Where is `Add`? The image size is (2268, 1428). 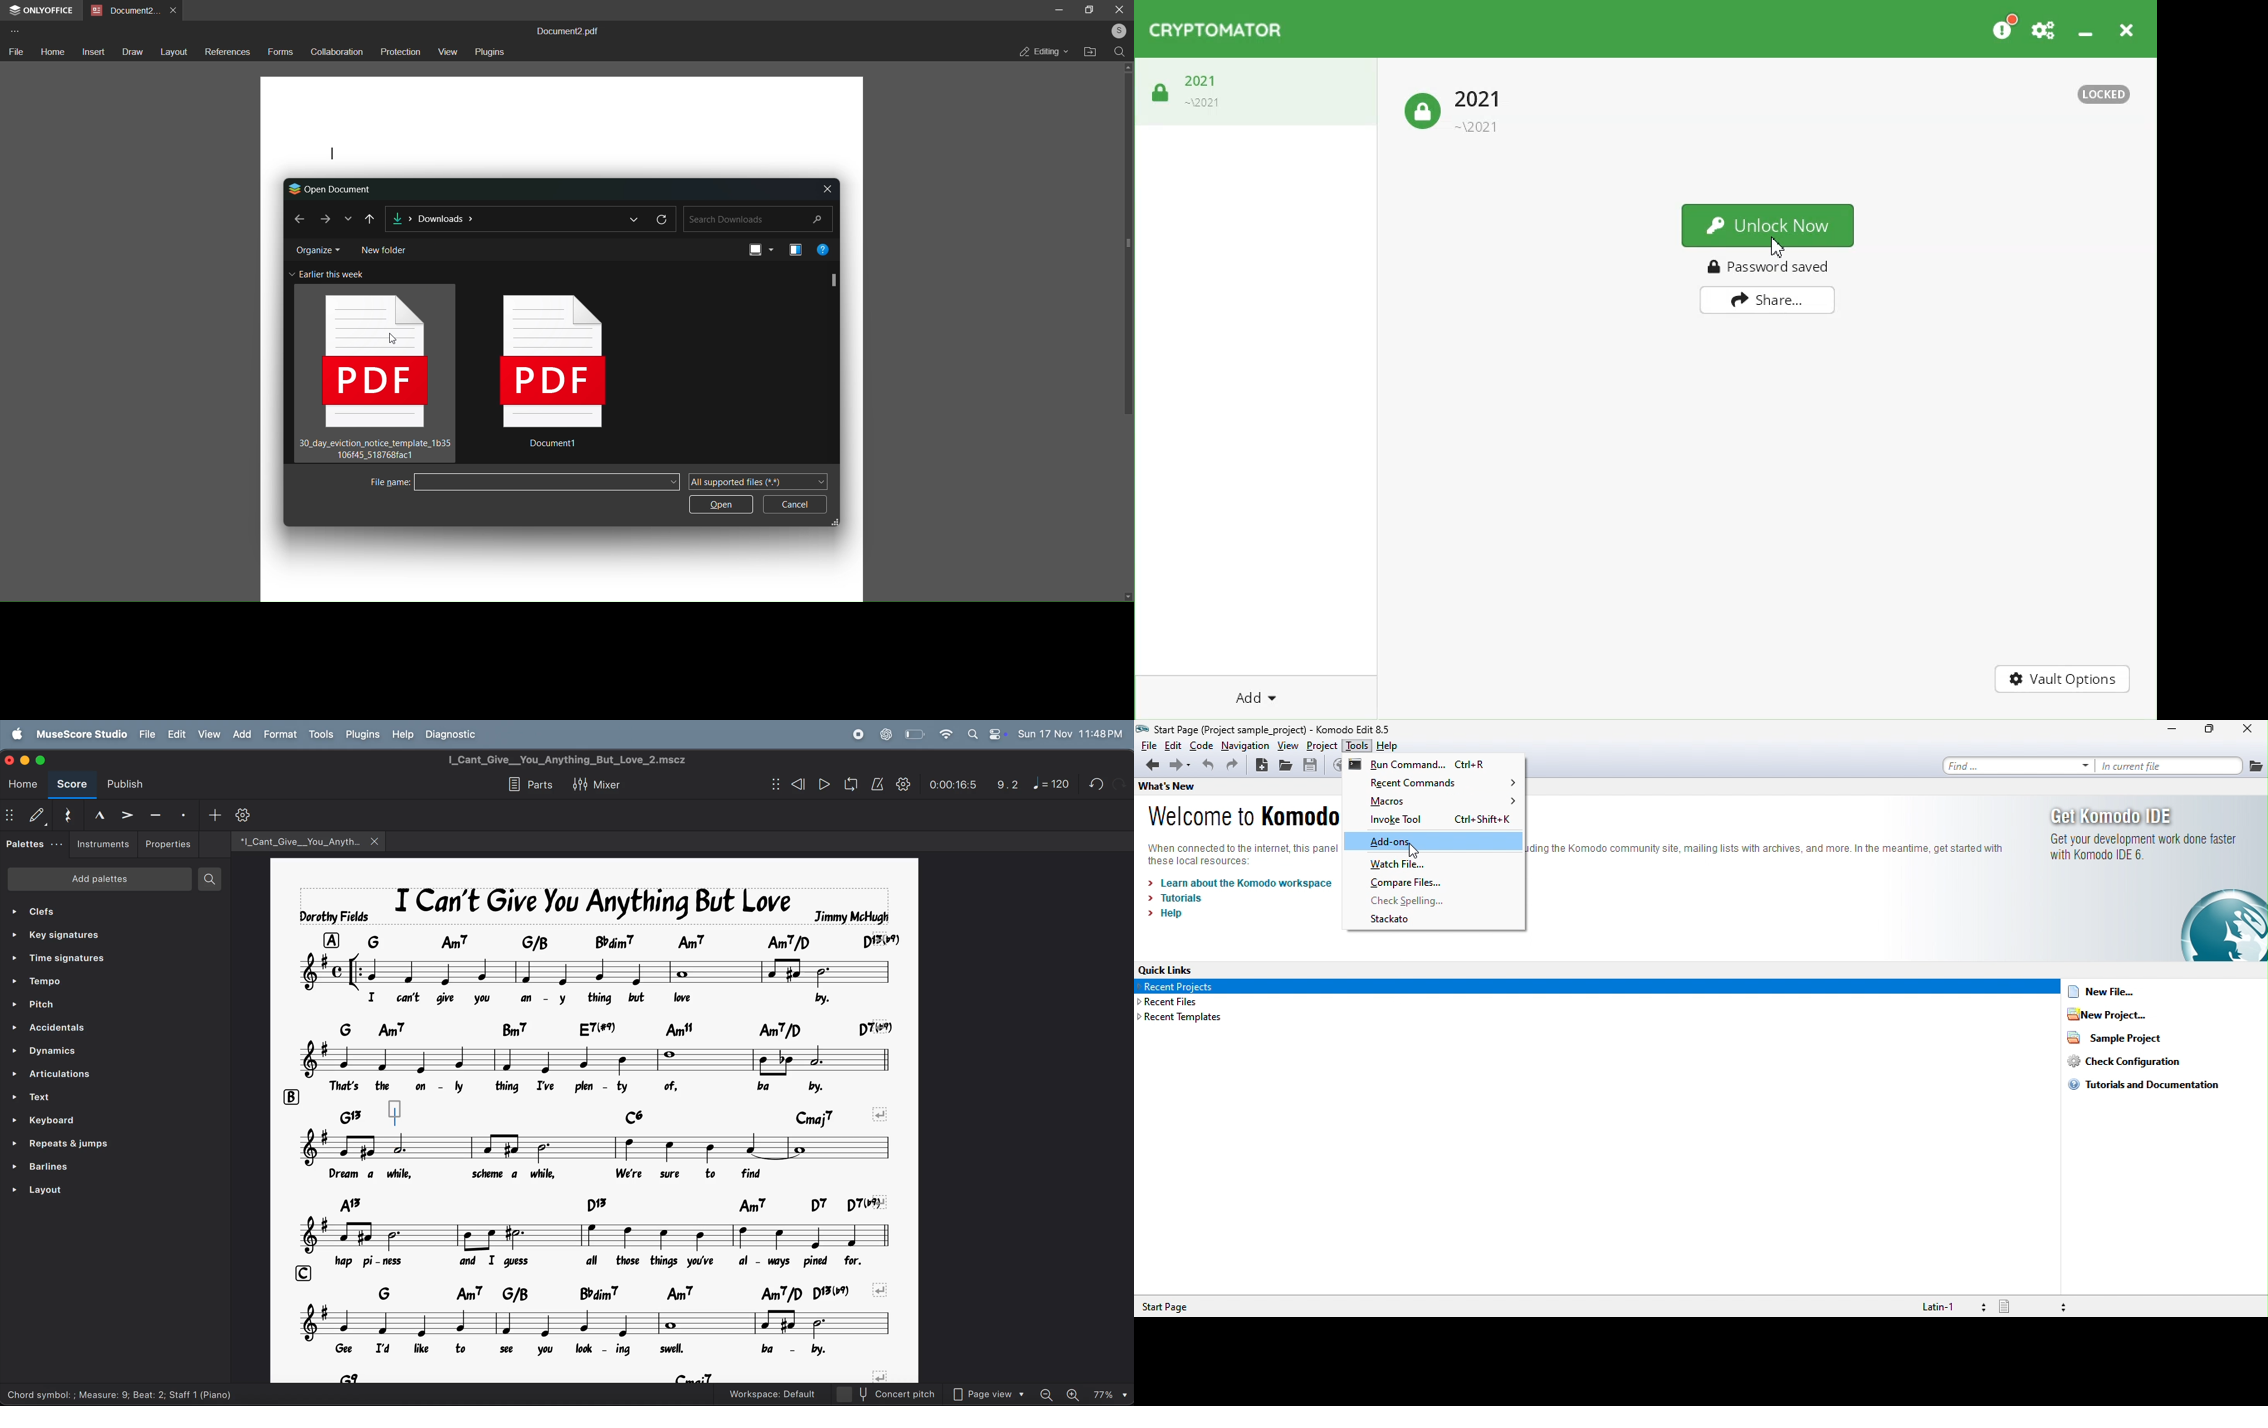
Add is located at coordinates (1259, 688).